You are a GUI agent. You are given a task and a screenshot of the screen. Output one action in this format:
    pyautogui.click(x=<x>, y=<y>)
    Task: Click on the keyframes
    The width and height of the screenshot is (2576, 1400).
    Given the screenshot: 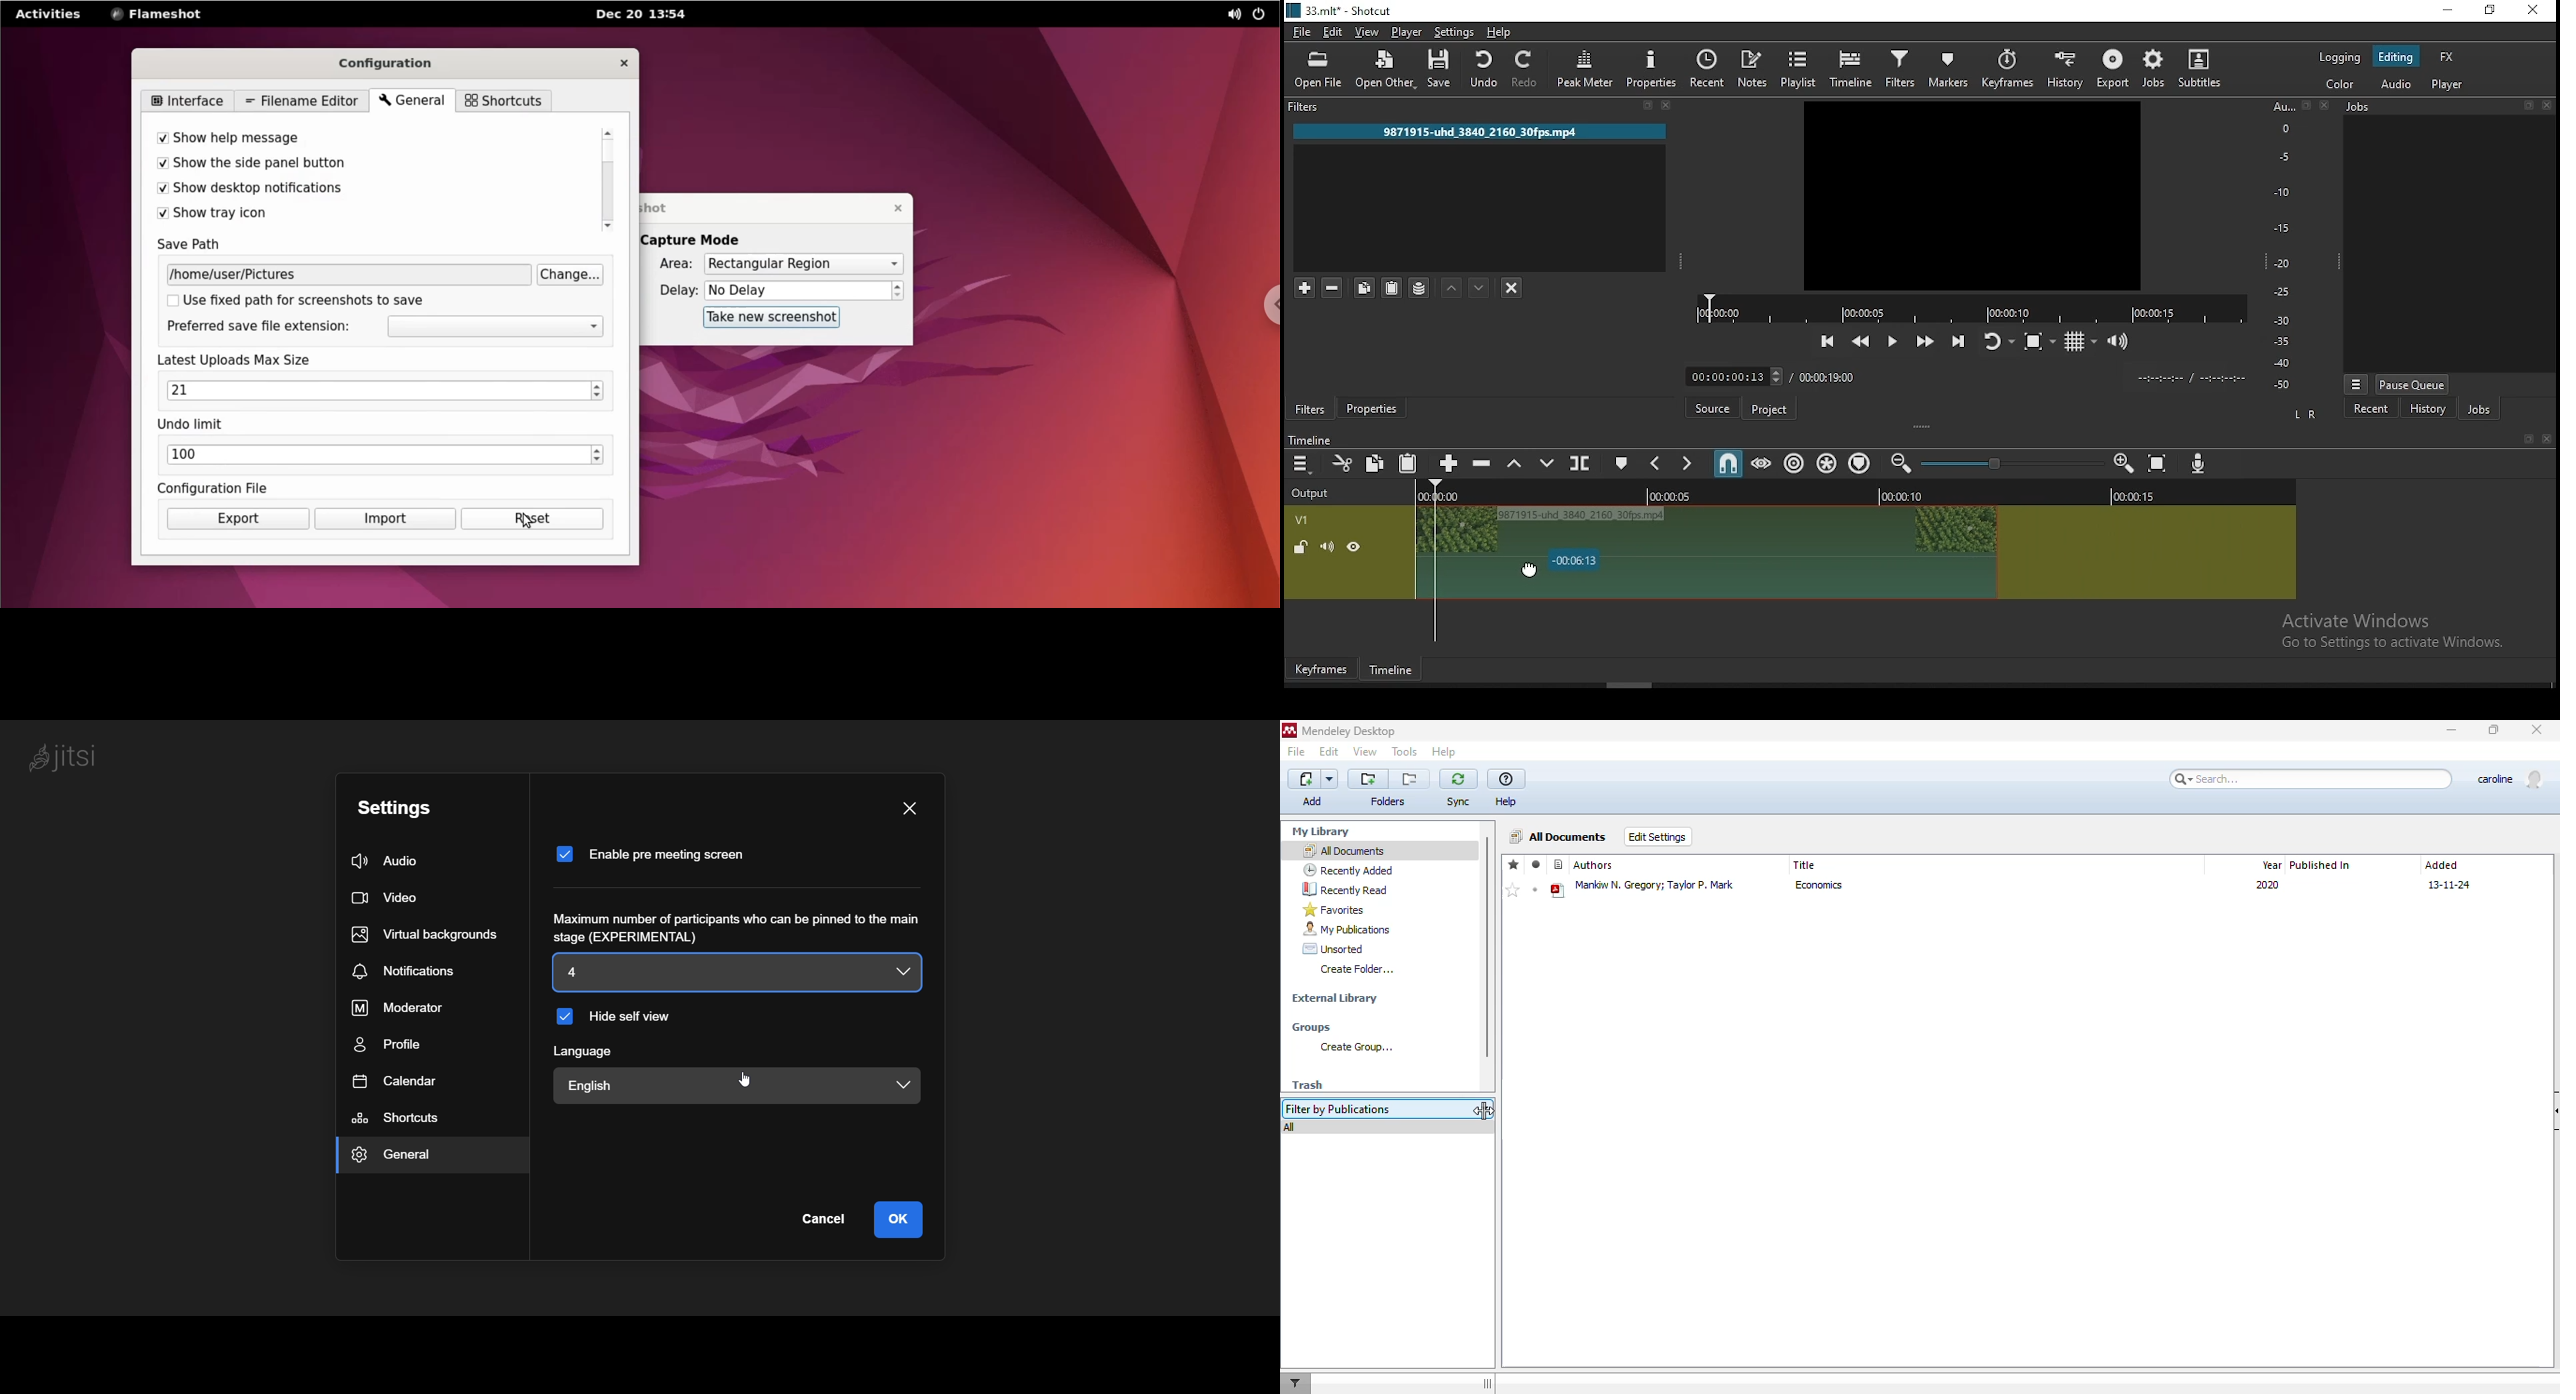 What is the action you would take?
    pyautogui.click(x=2009, y=67)
    